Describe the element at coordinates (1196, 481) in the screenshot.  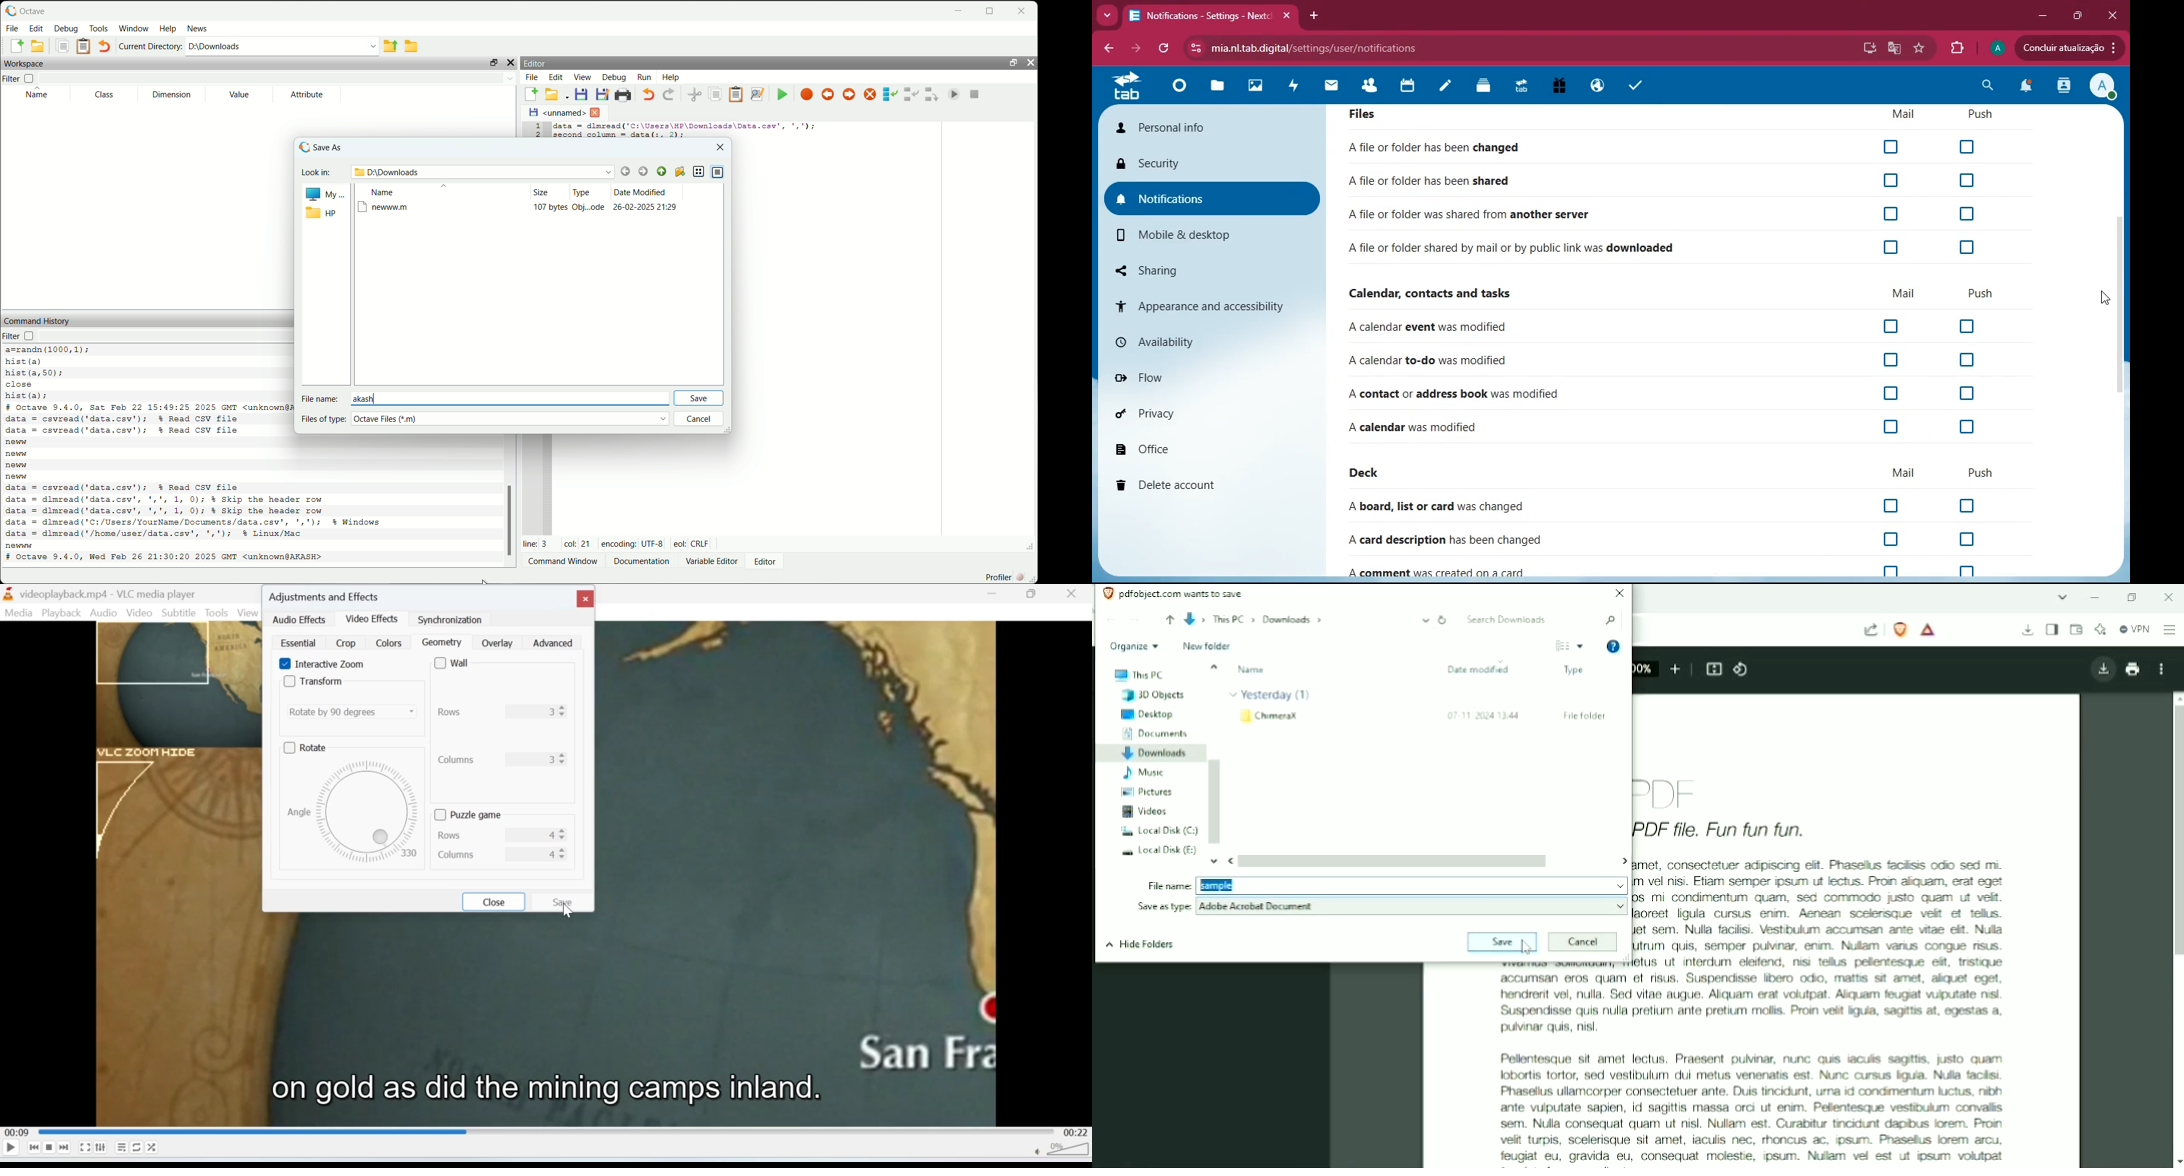
I see `delete ` at that location.